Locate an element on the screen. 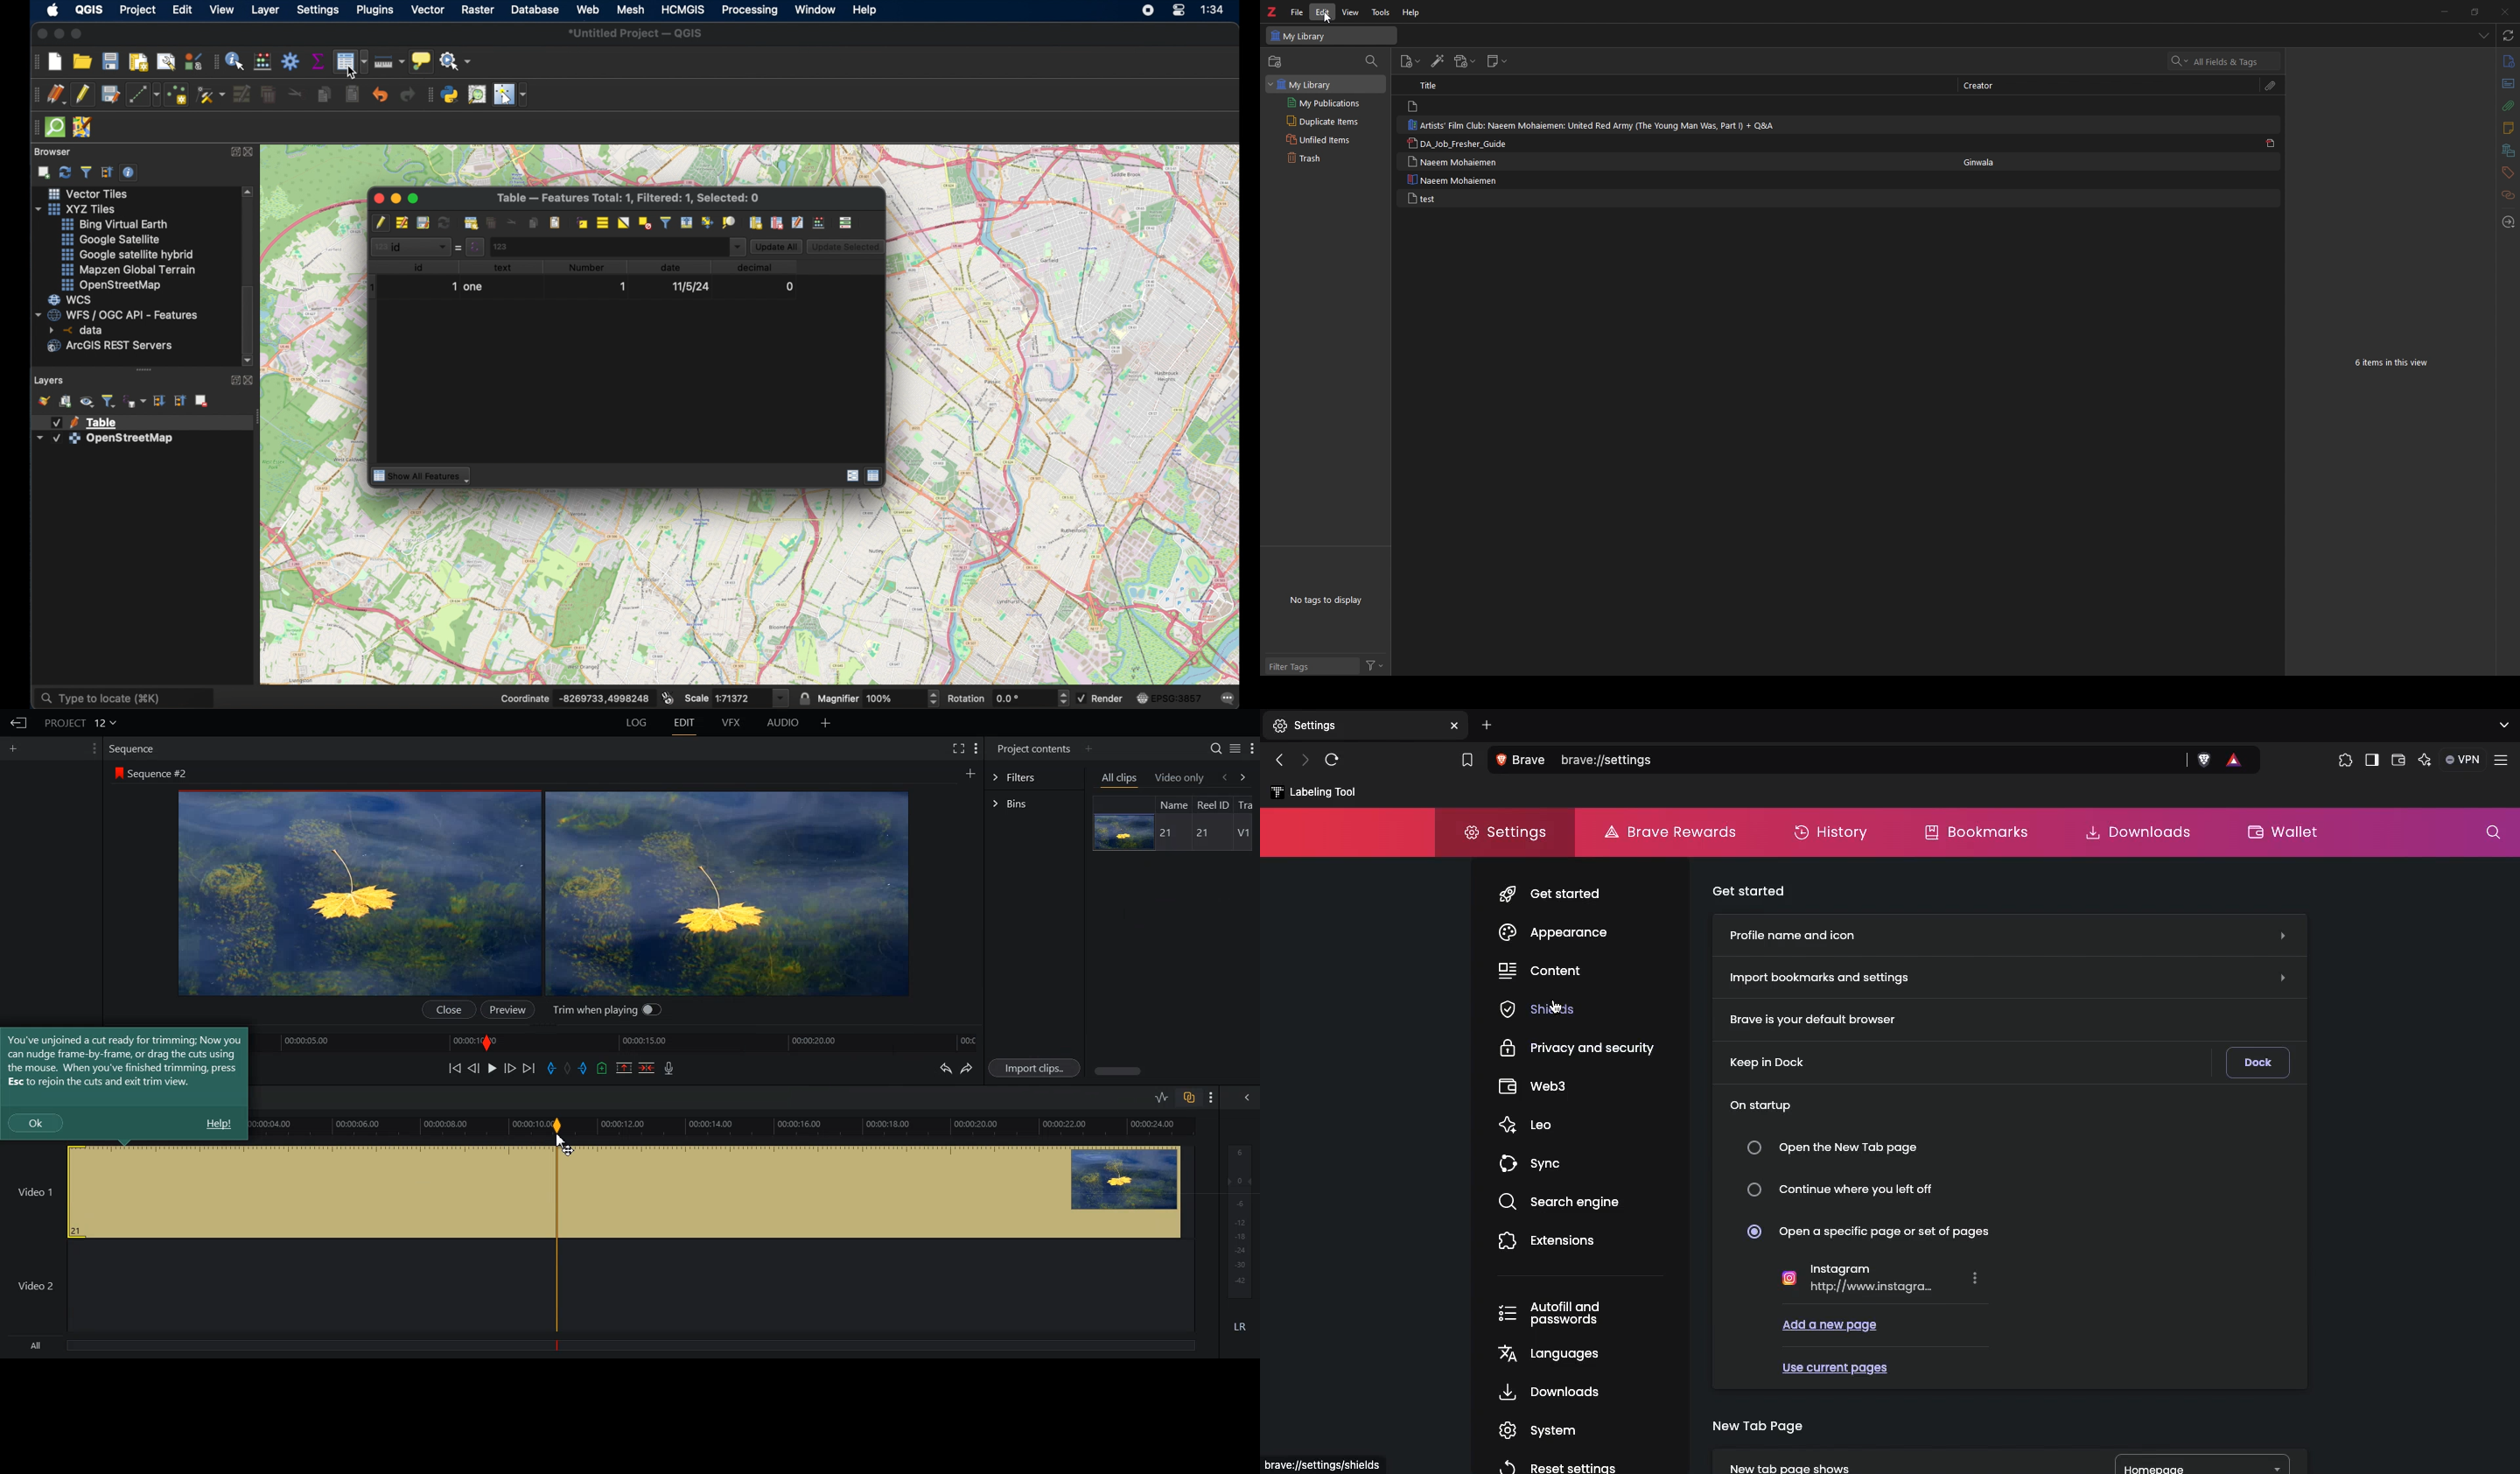 This screenshot has height=1484, width=2520. No tags to display is located at coordinates (1328, 599).